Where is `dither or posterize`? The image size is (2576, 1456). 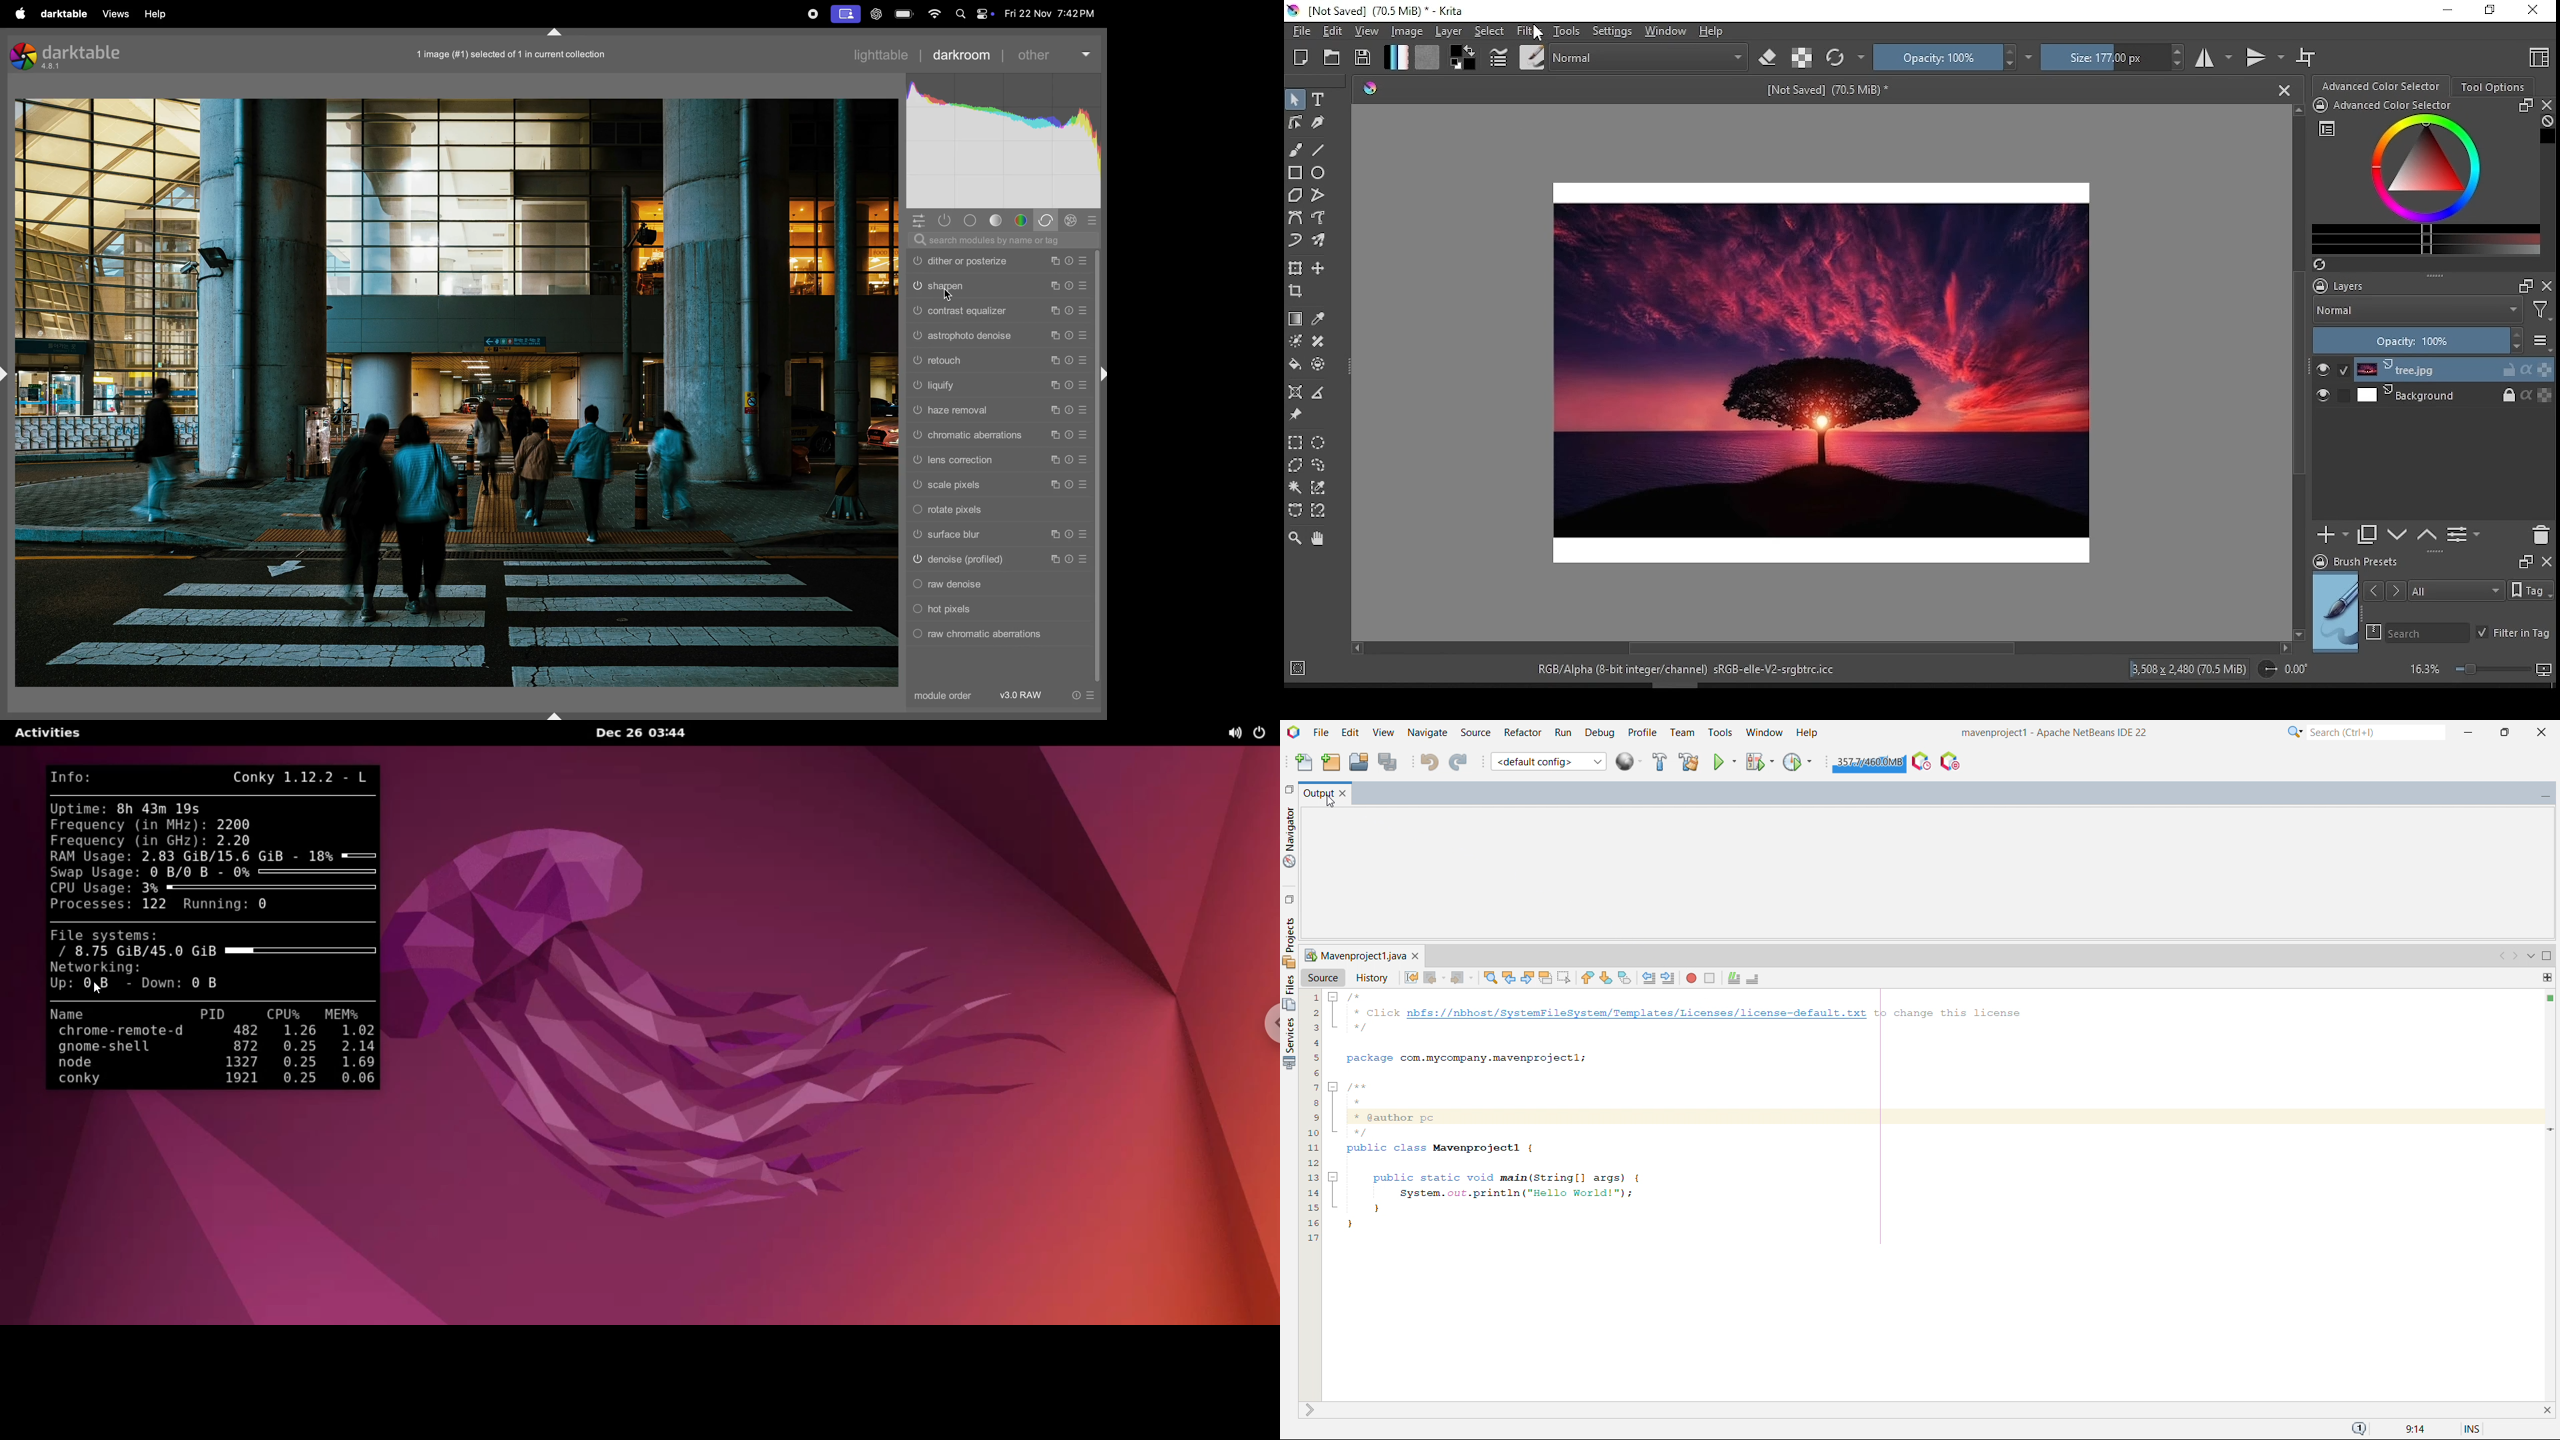
dither or posterize is located at coordinates (999, 262).